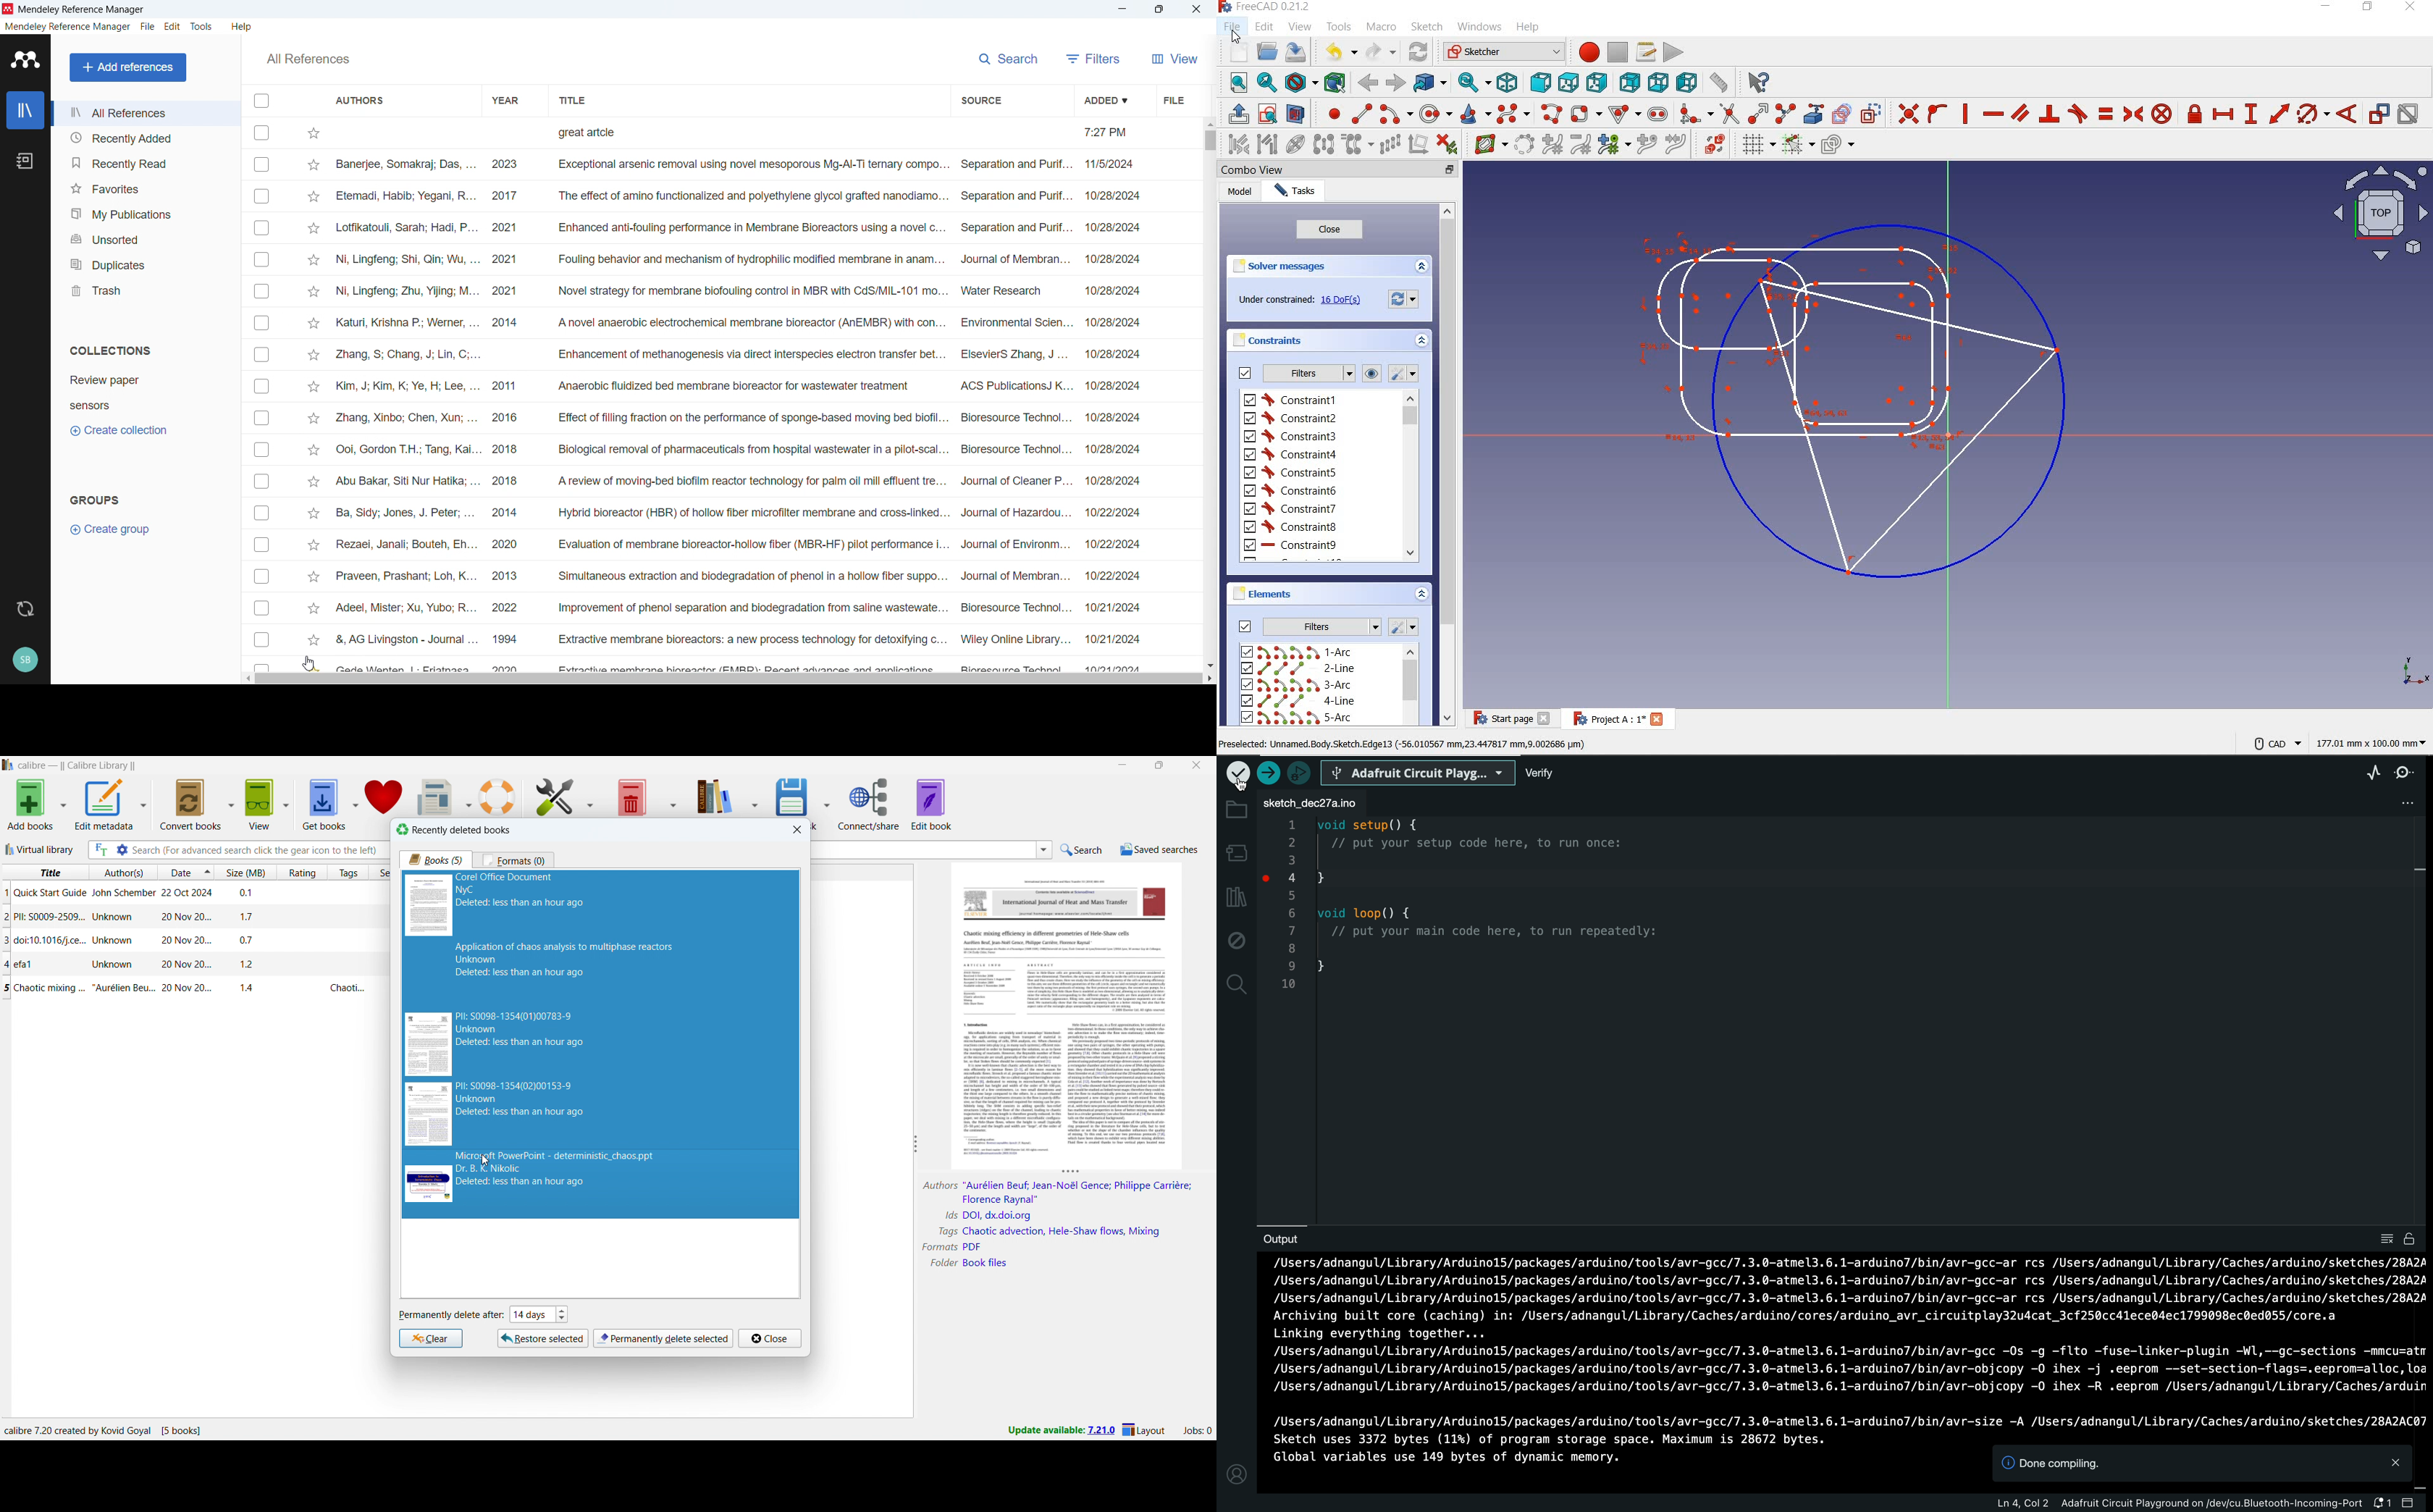  Describe the element at coordinates (1785, 113) in the screenshot. I see `split edge` at that location.